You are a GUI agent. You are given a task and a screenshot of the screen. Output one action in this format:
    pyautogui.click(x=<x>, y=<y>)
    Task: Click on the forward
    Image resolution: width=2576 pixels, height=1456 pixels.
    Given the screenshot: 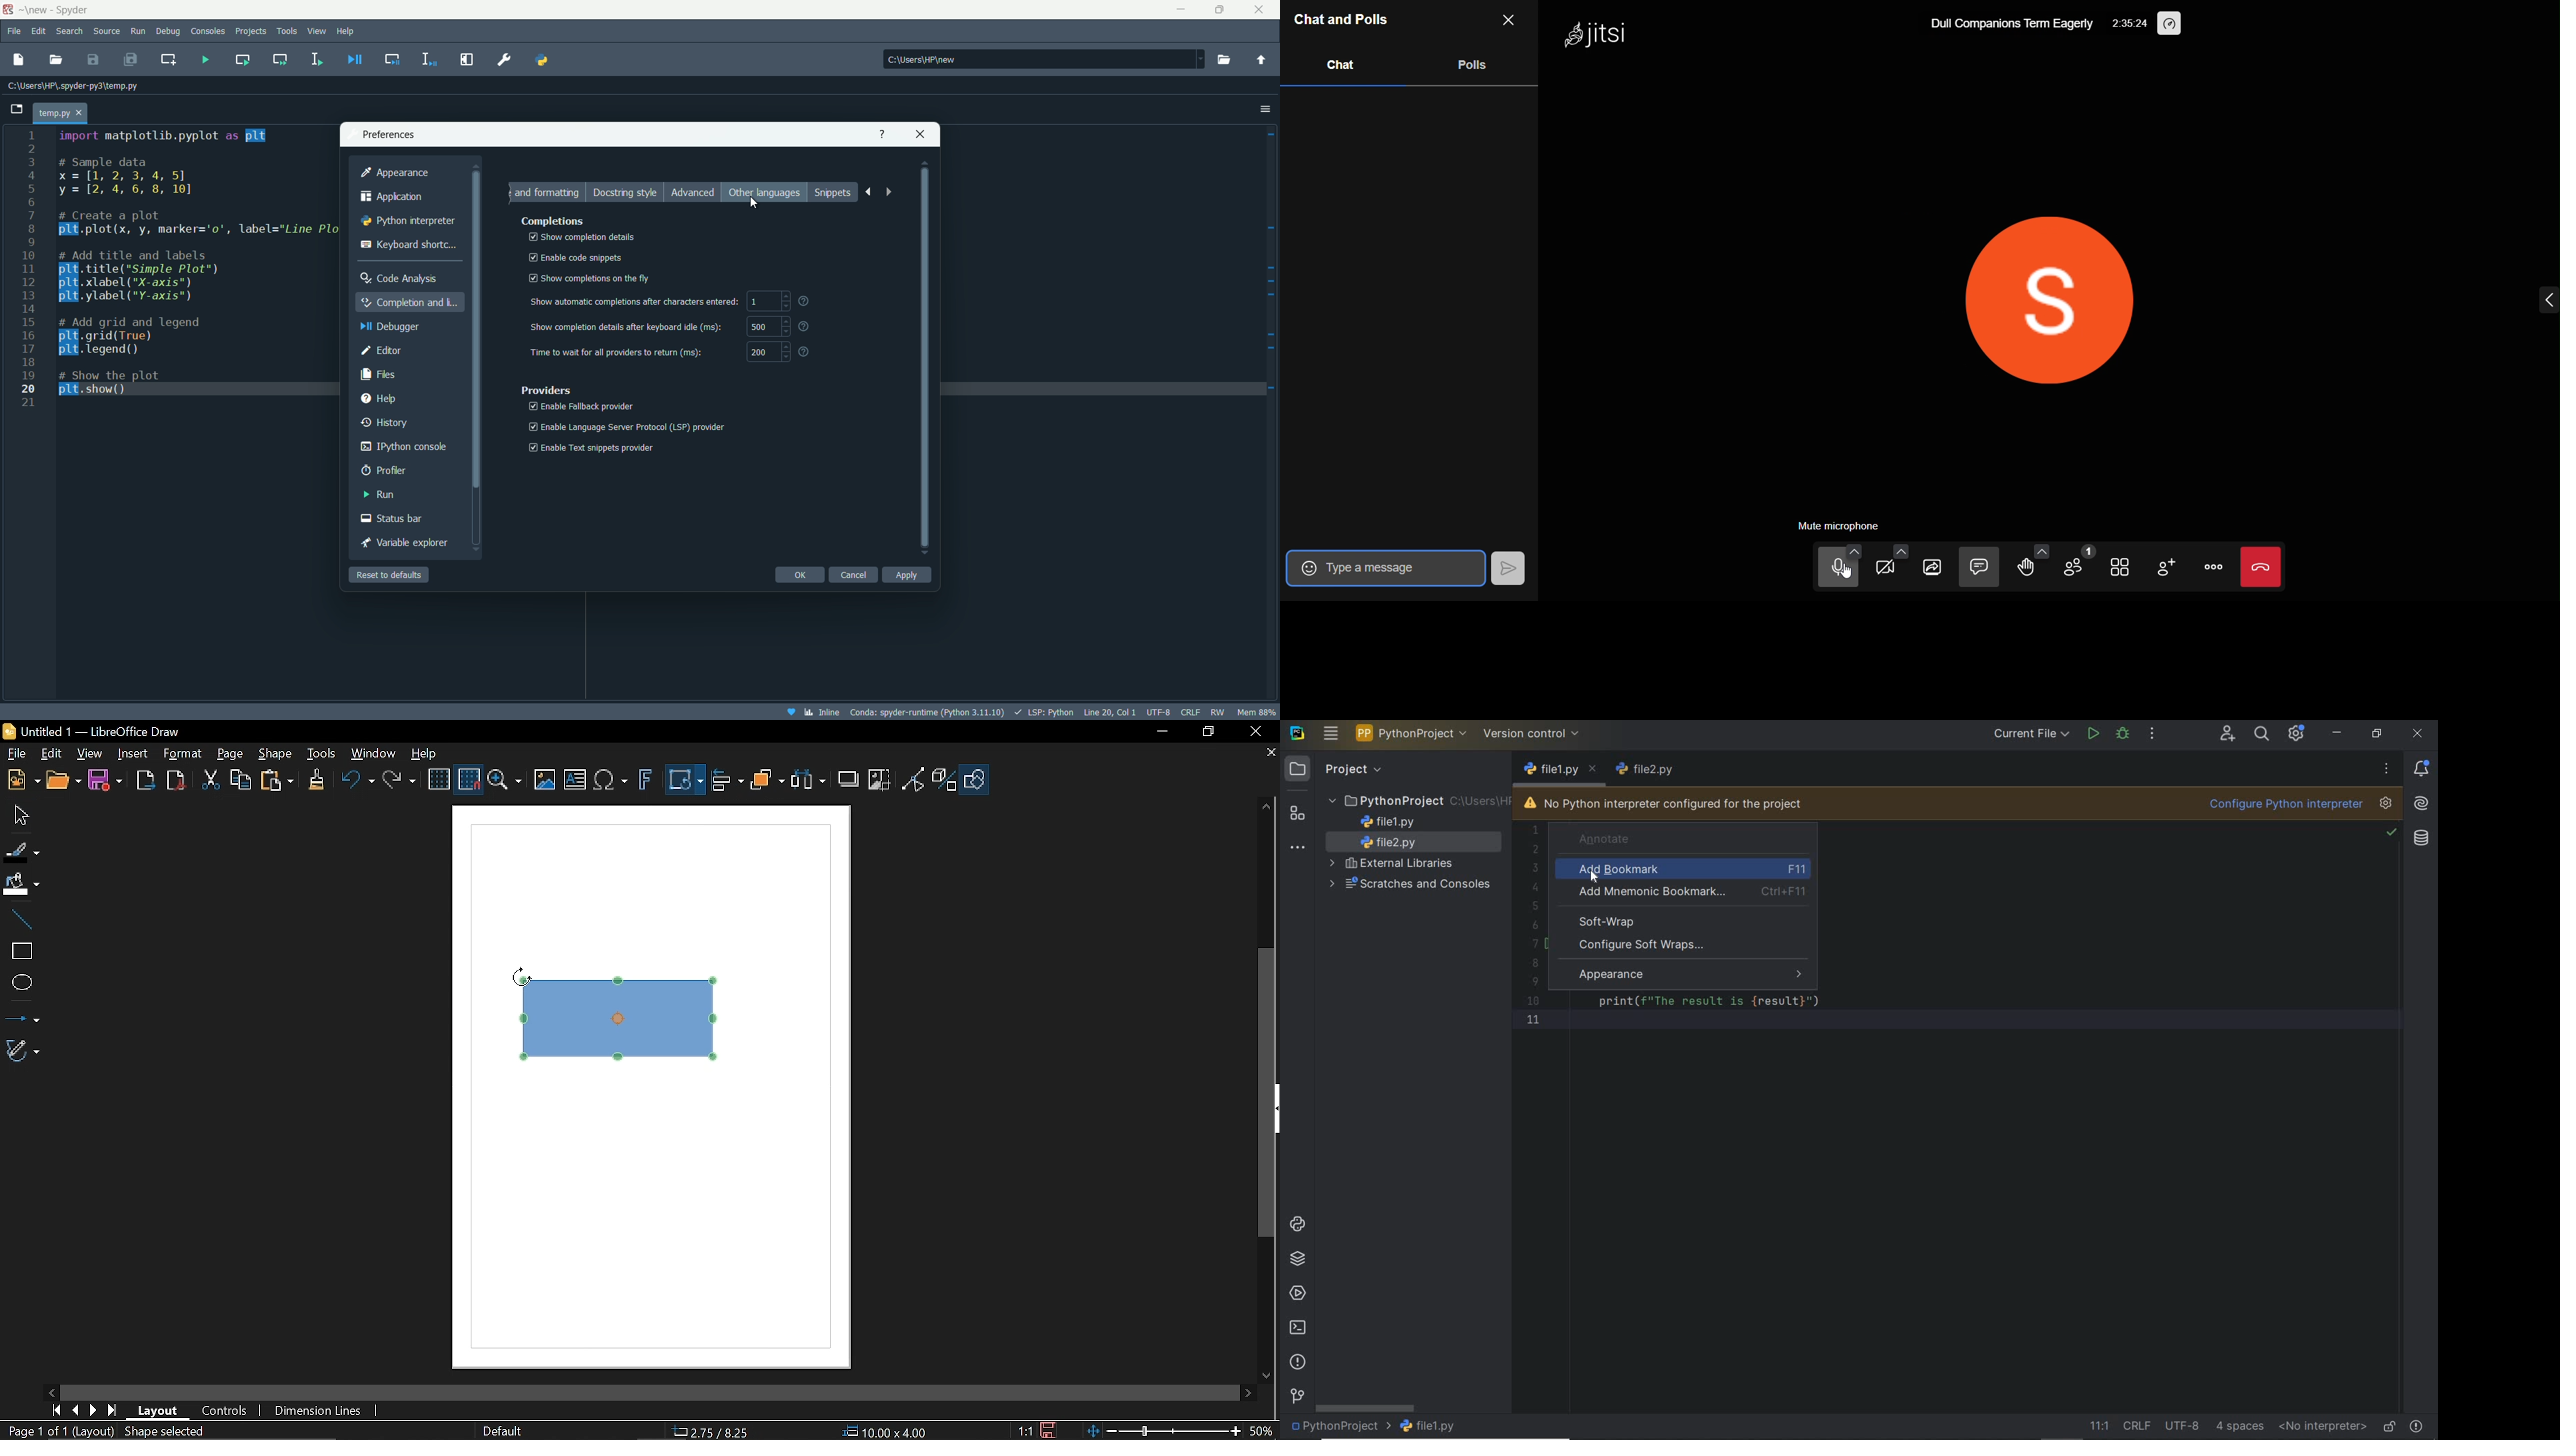 What is the action you would take?
    pyautogui.click(x=891, y=193)
    